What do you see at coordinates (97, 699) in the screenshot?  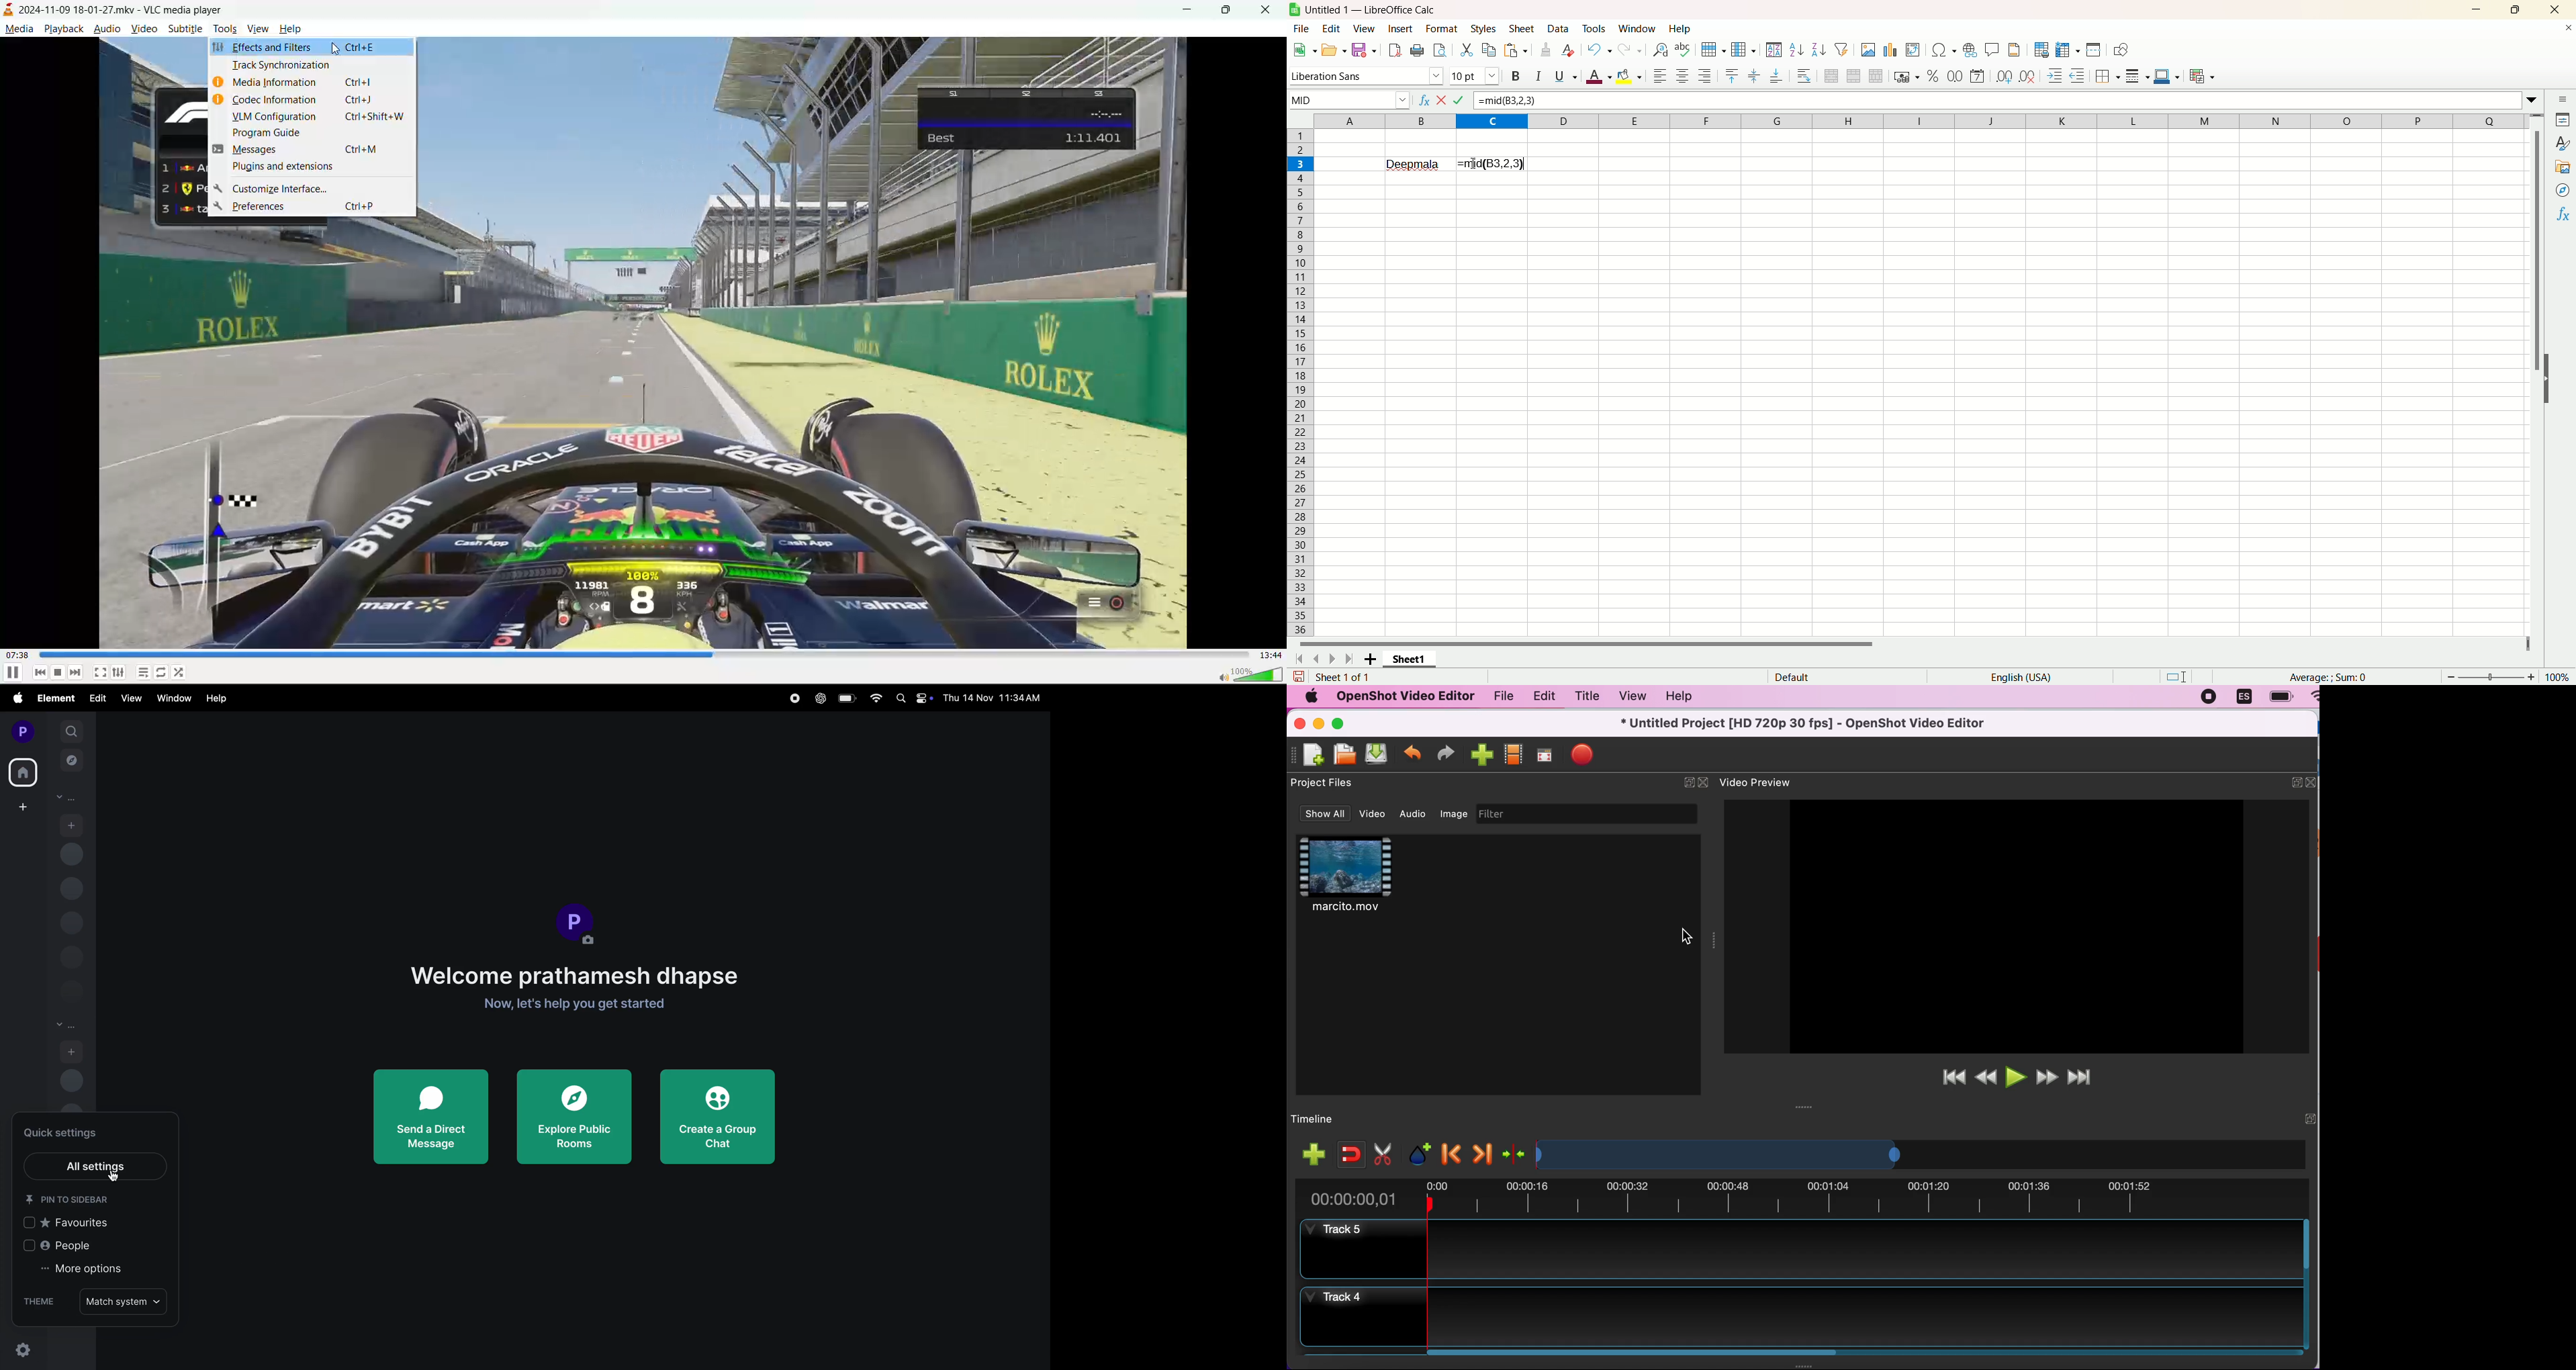 I see `edit` at bounding box center [97, 699].